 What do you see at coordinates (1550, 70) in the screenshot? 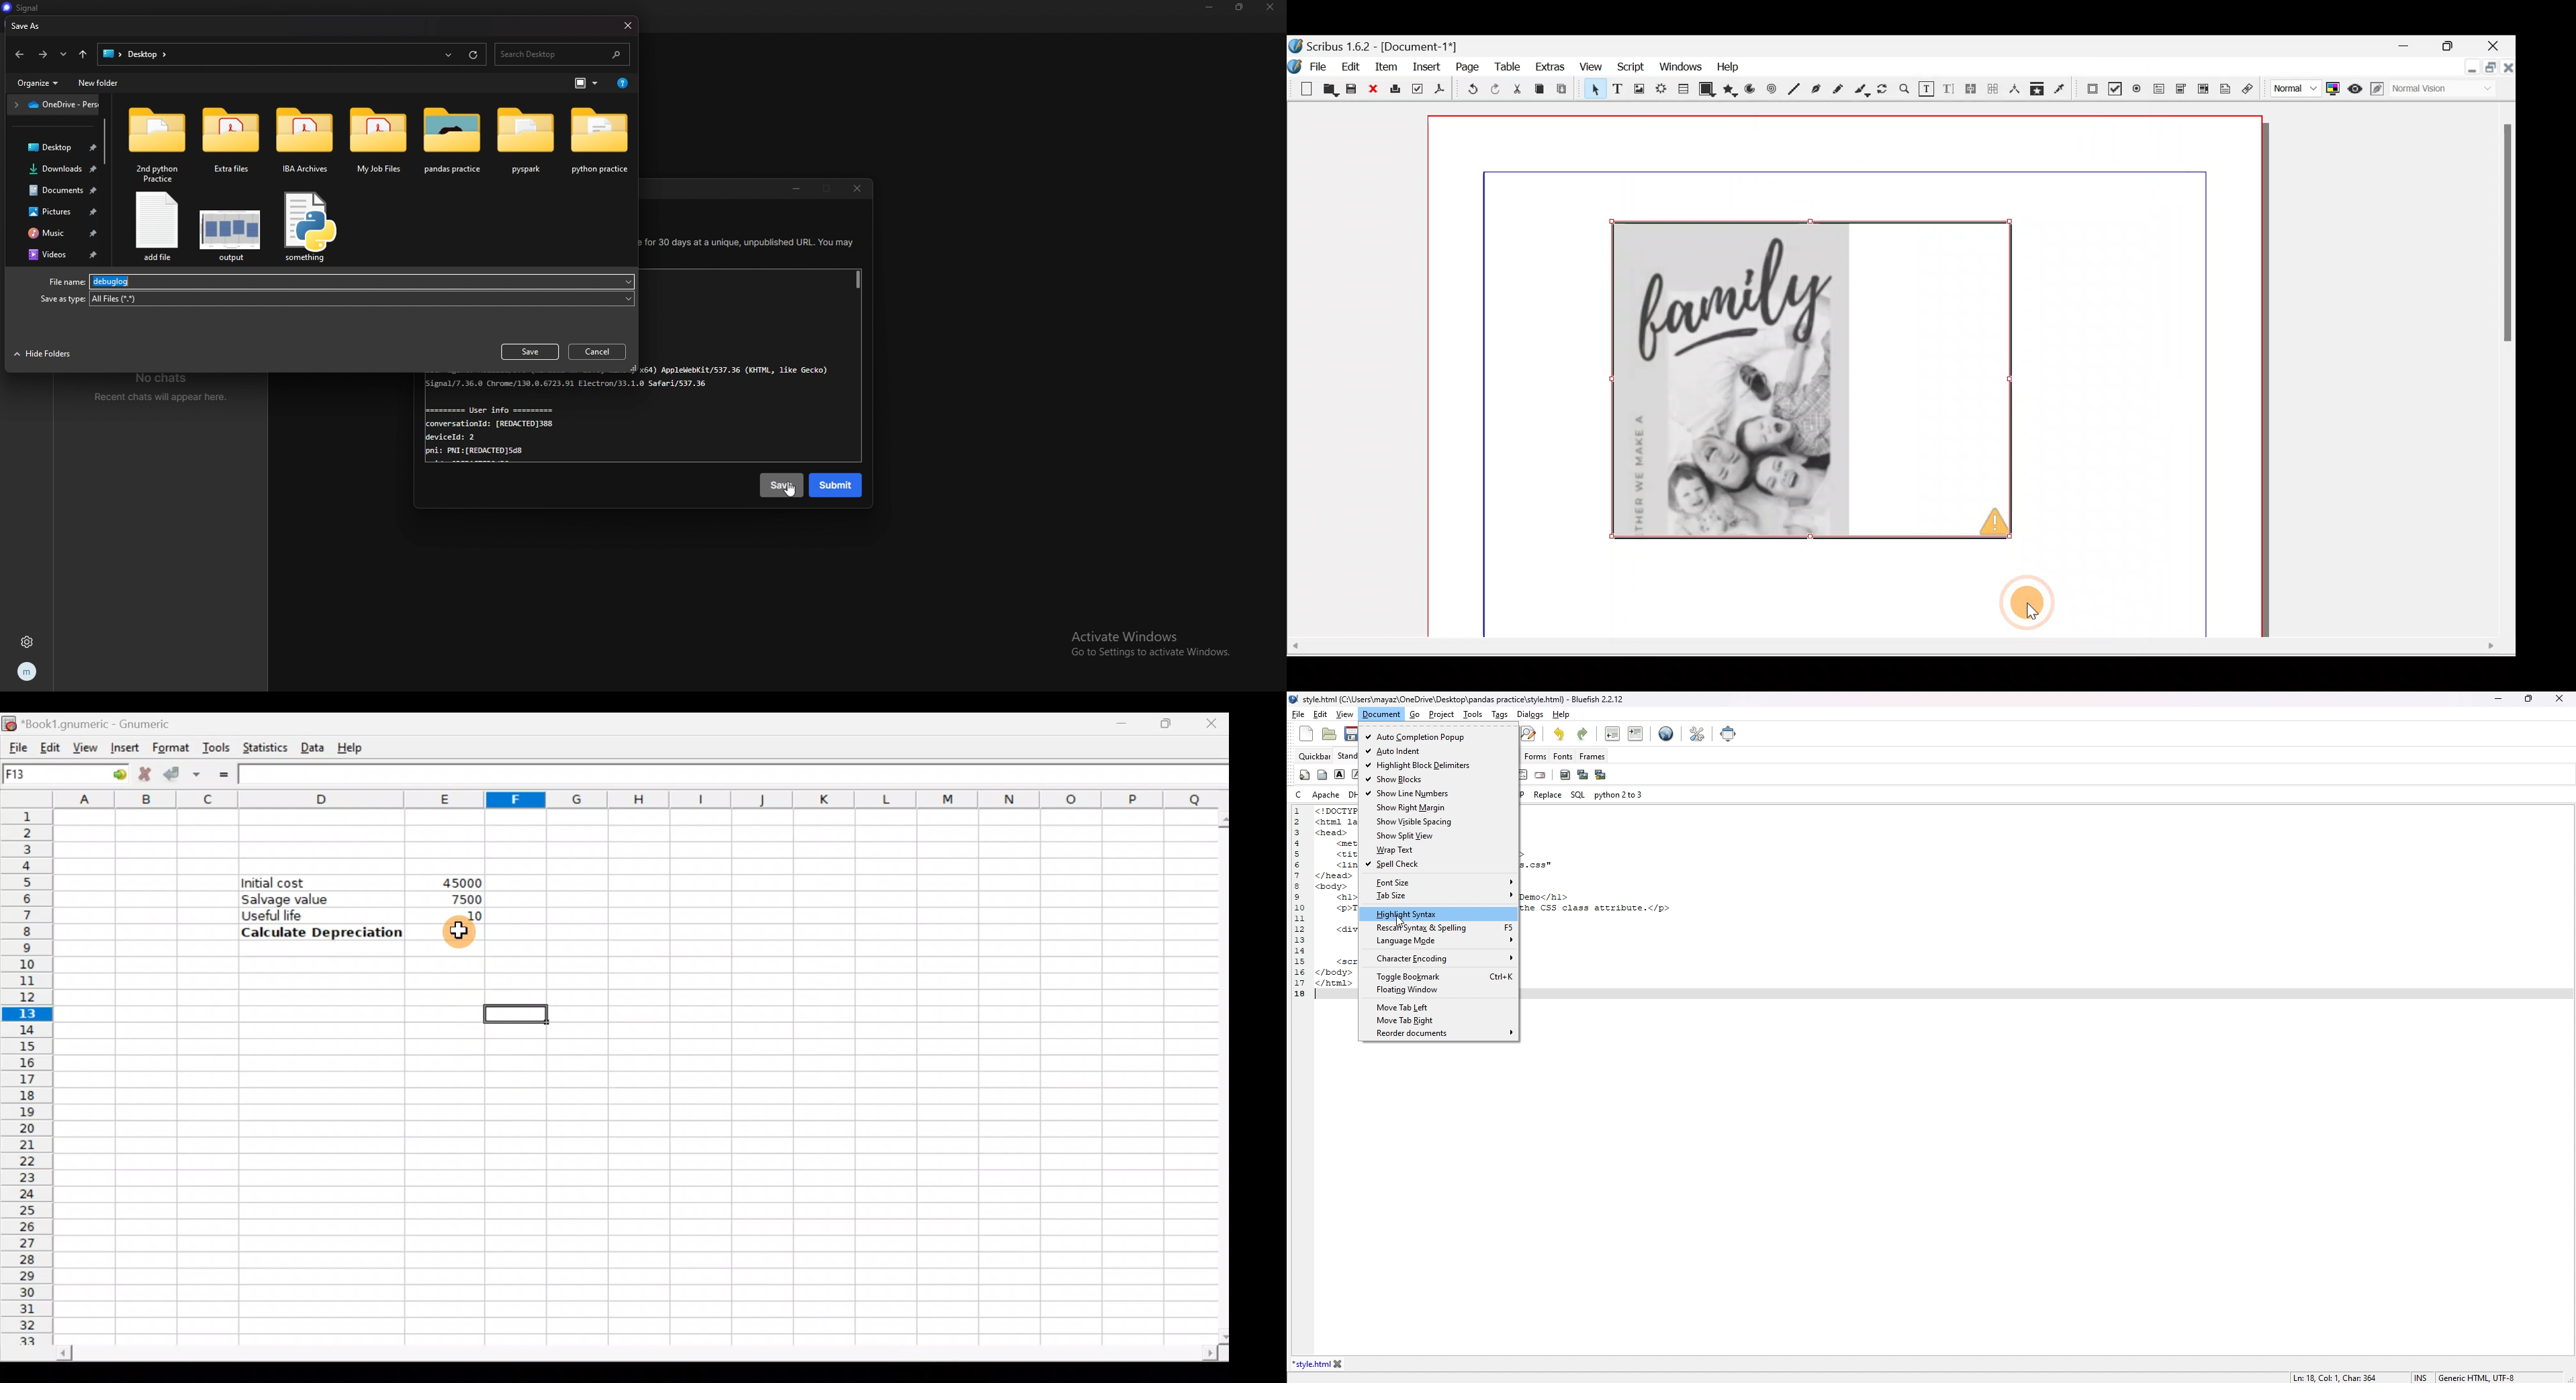
I see `Extras` at bounding box center [1550, 70].